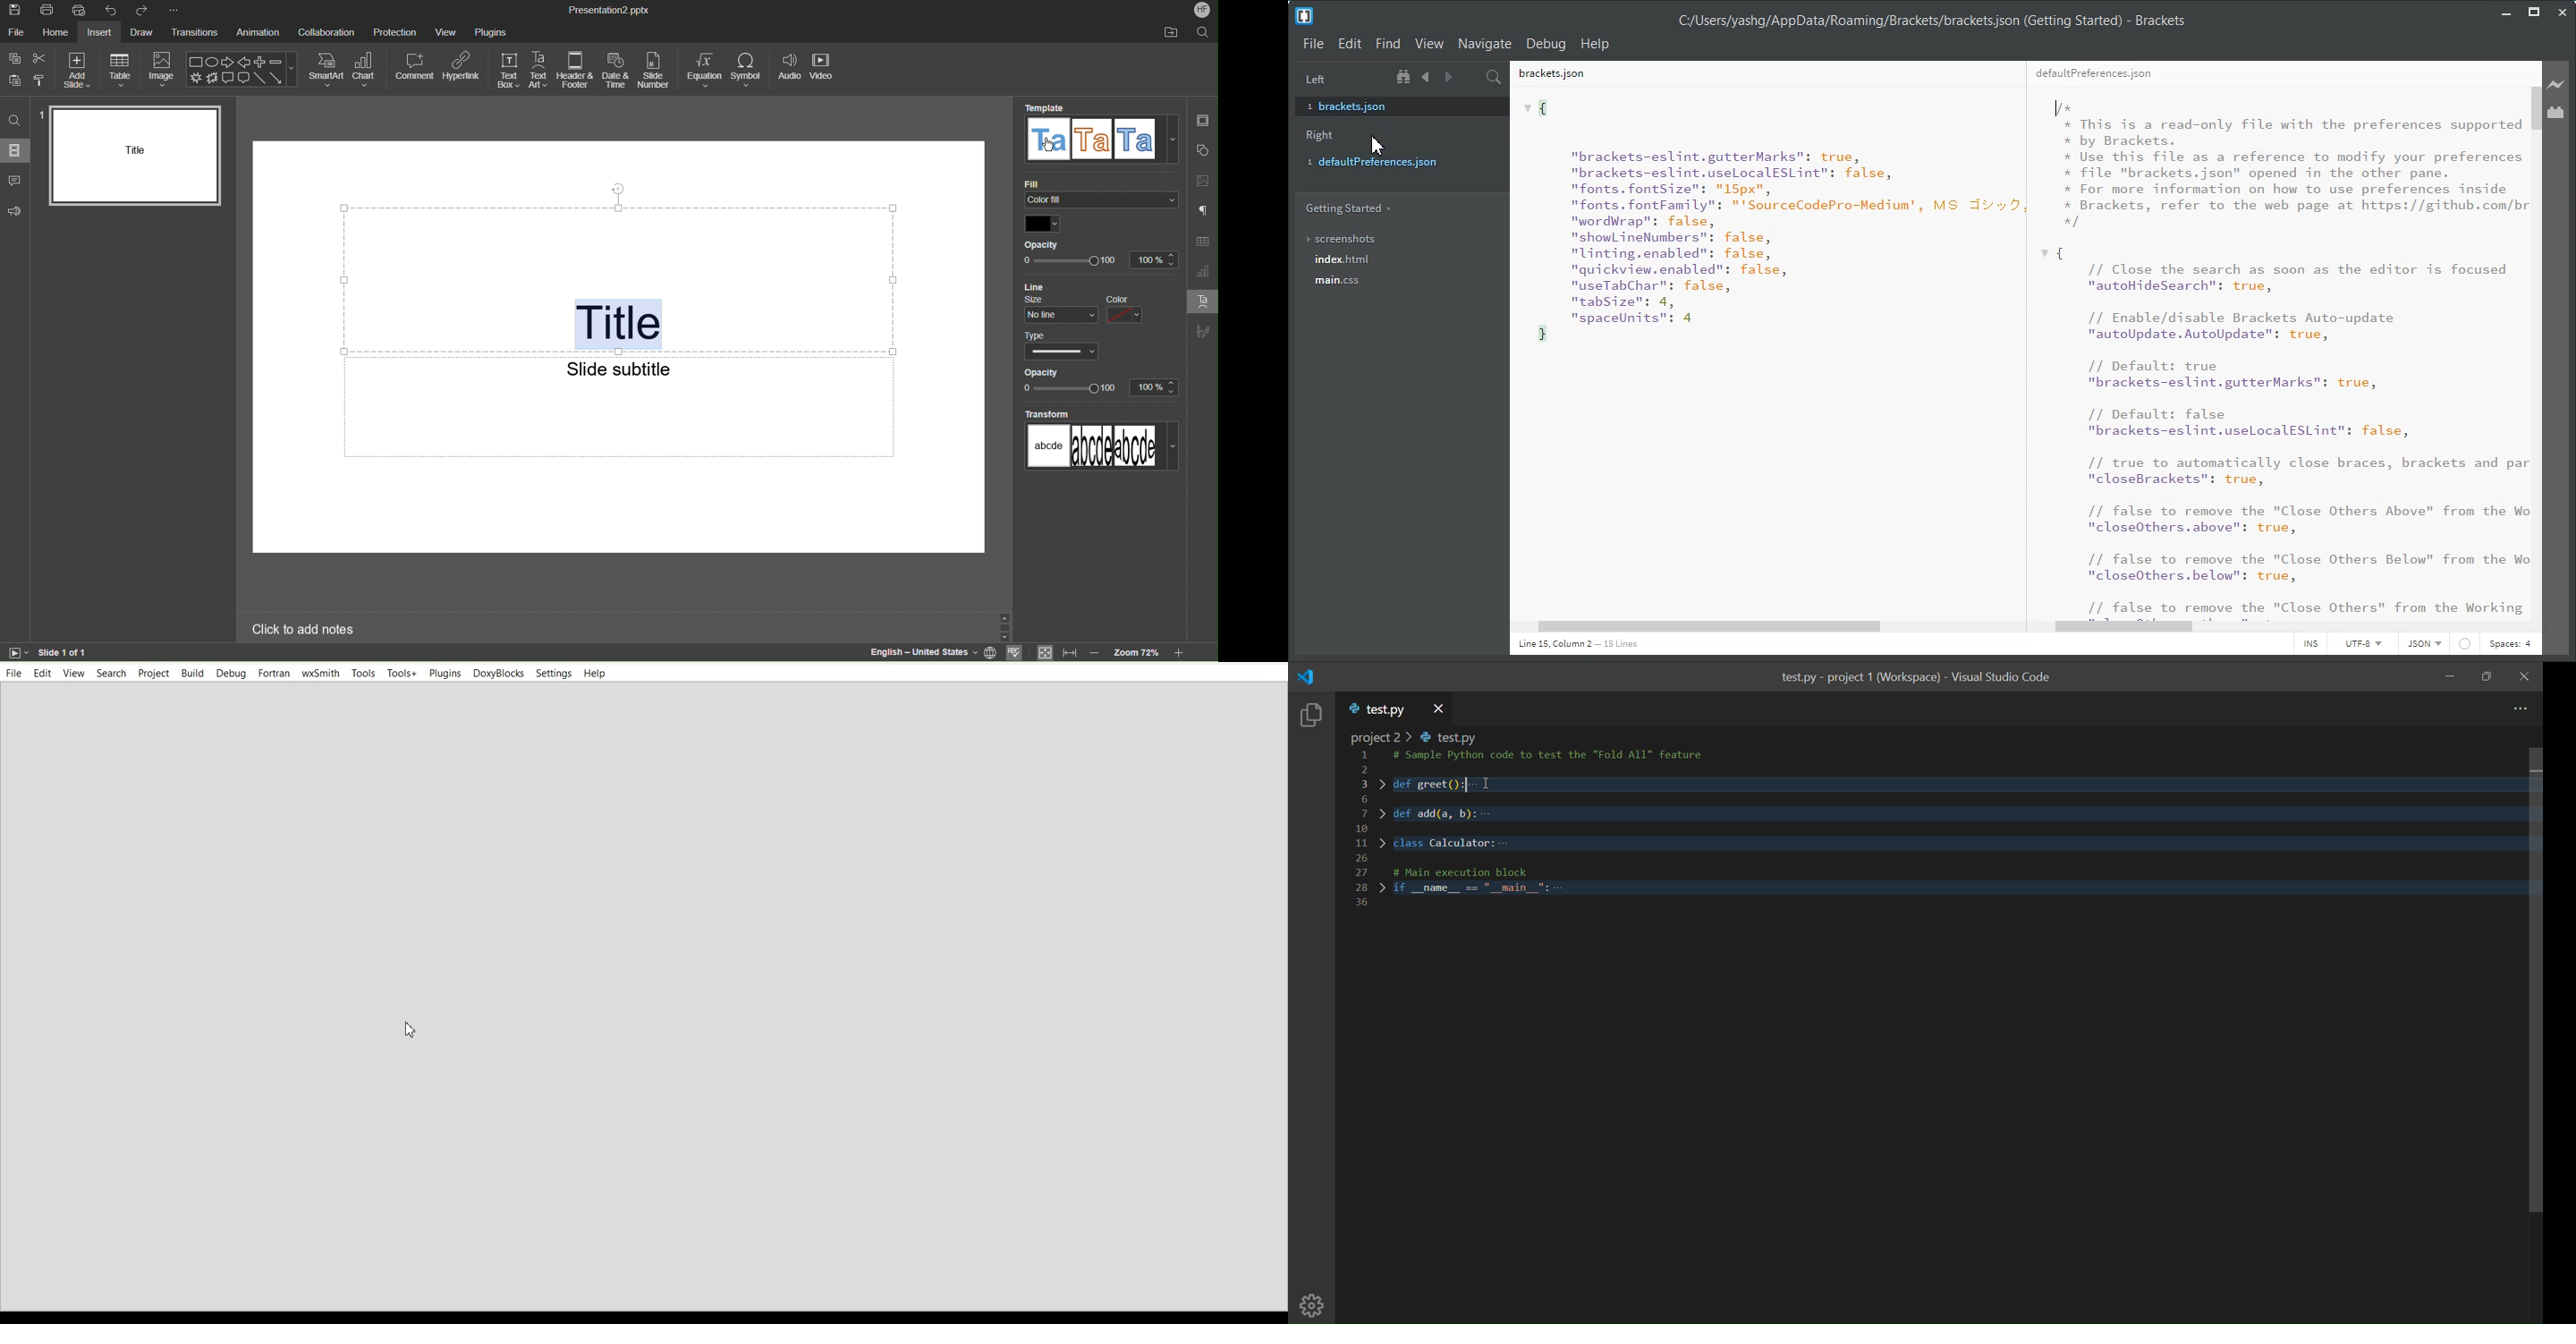 The height and width of the screenshot is (1344, 2576). What do you see at coordinates (2310, 645) in the screenshot?
I see `INS` at bounding box center [2310, 645].